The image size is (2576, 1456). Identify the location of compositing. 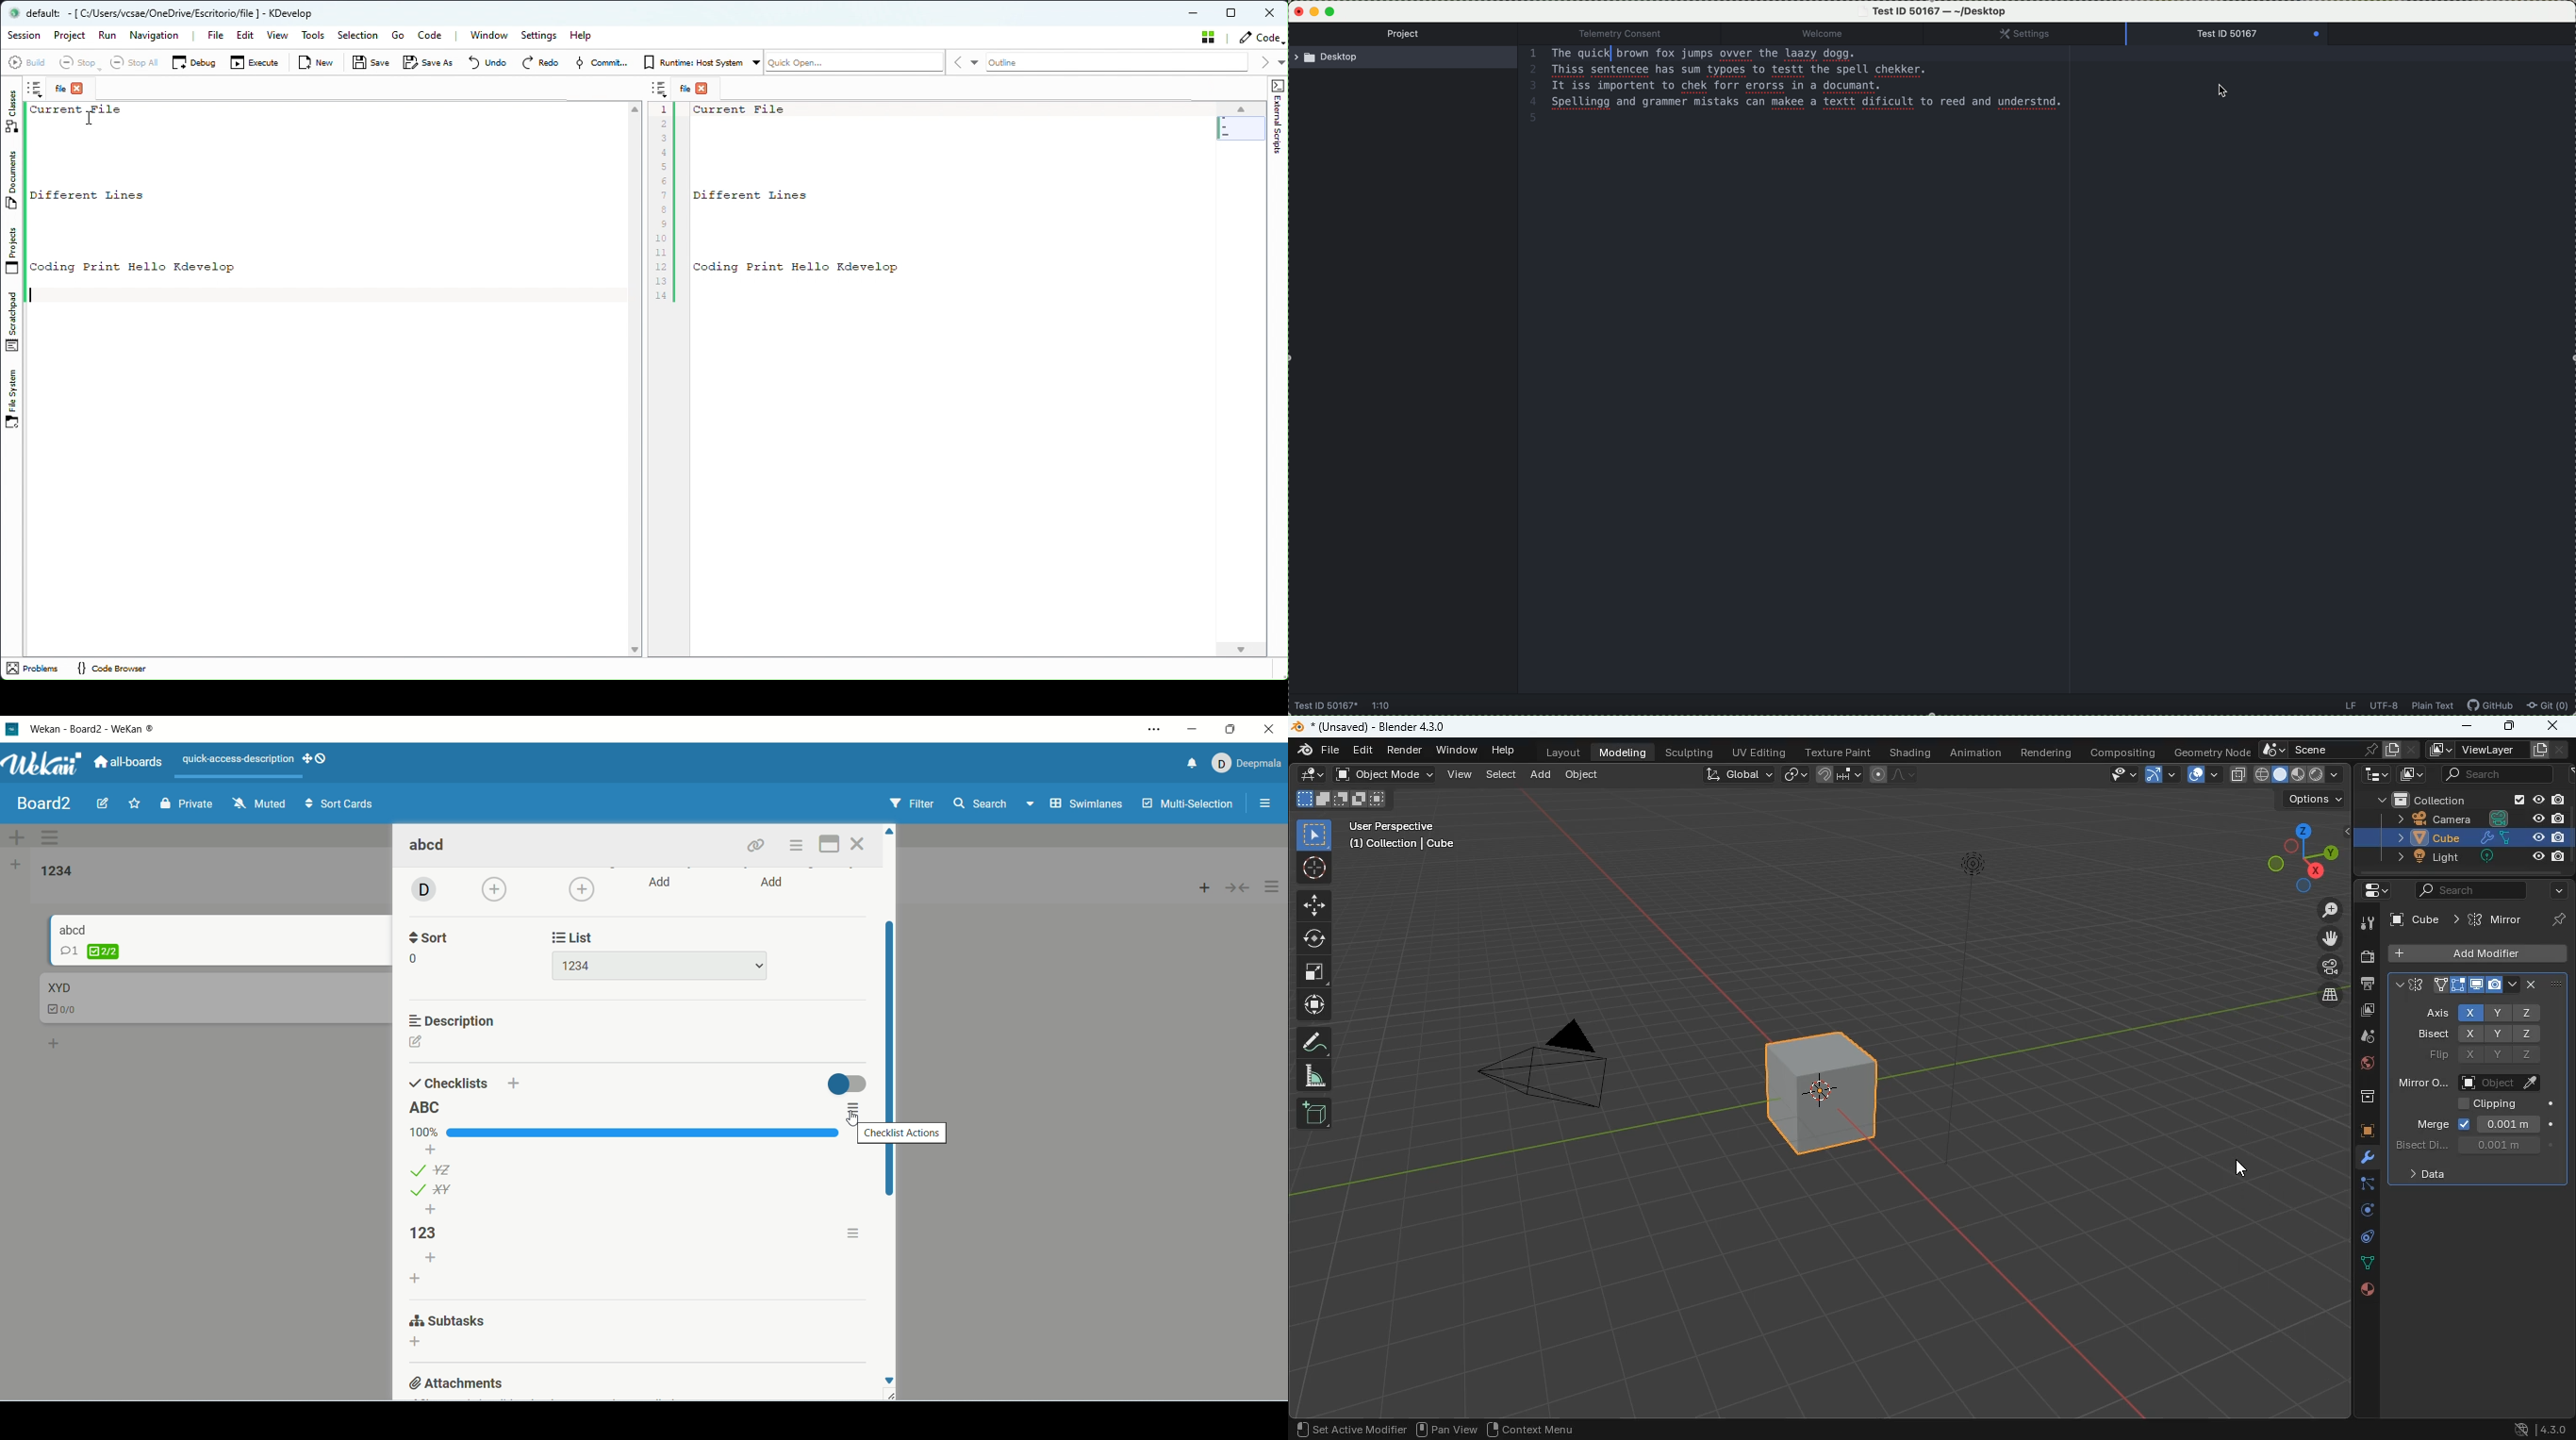
(2122, 752).